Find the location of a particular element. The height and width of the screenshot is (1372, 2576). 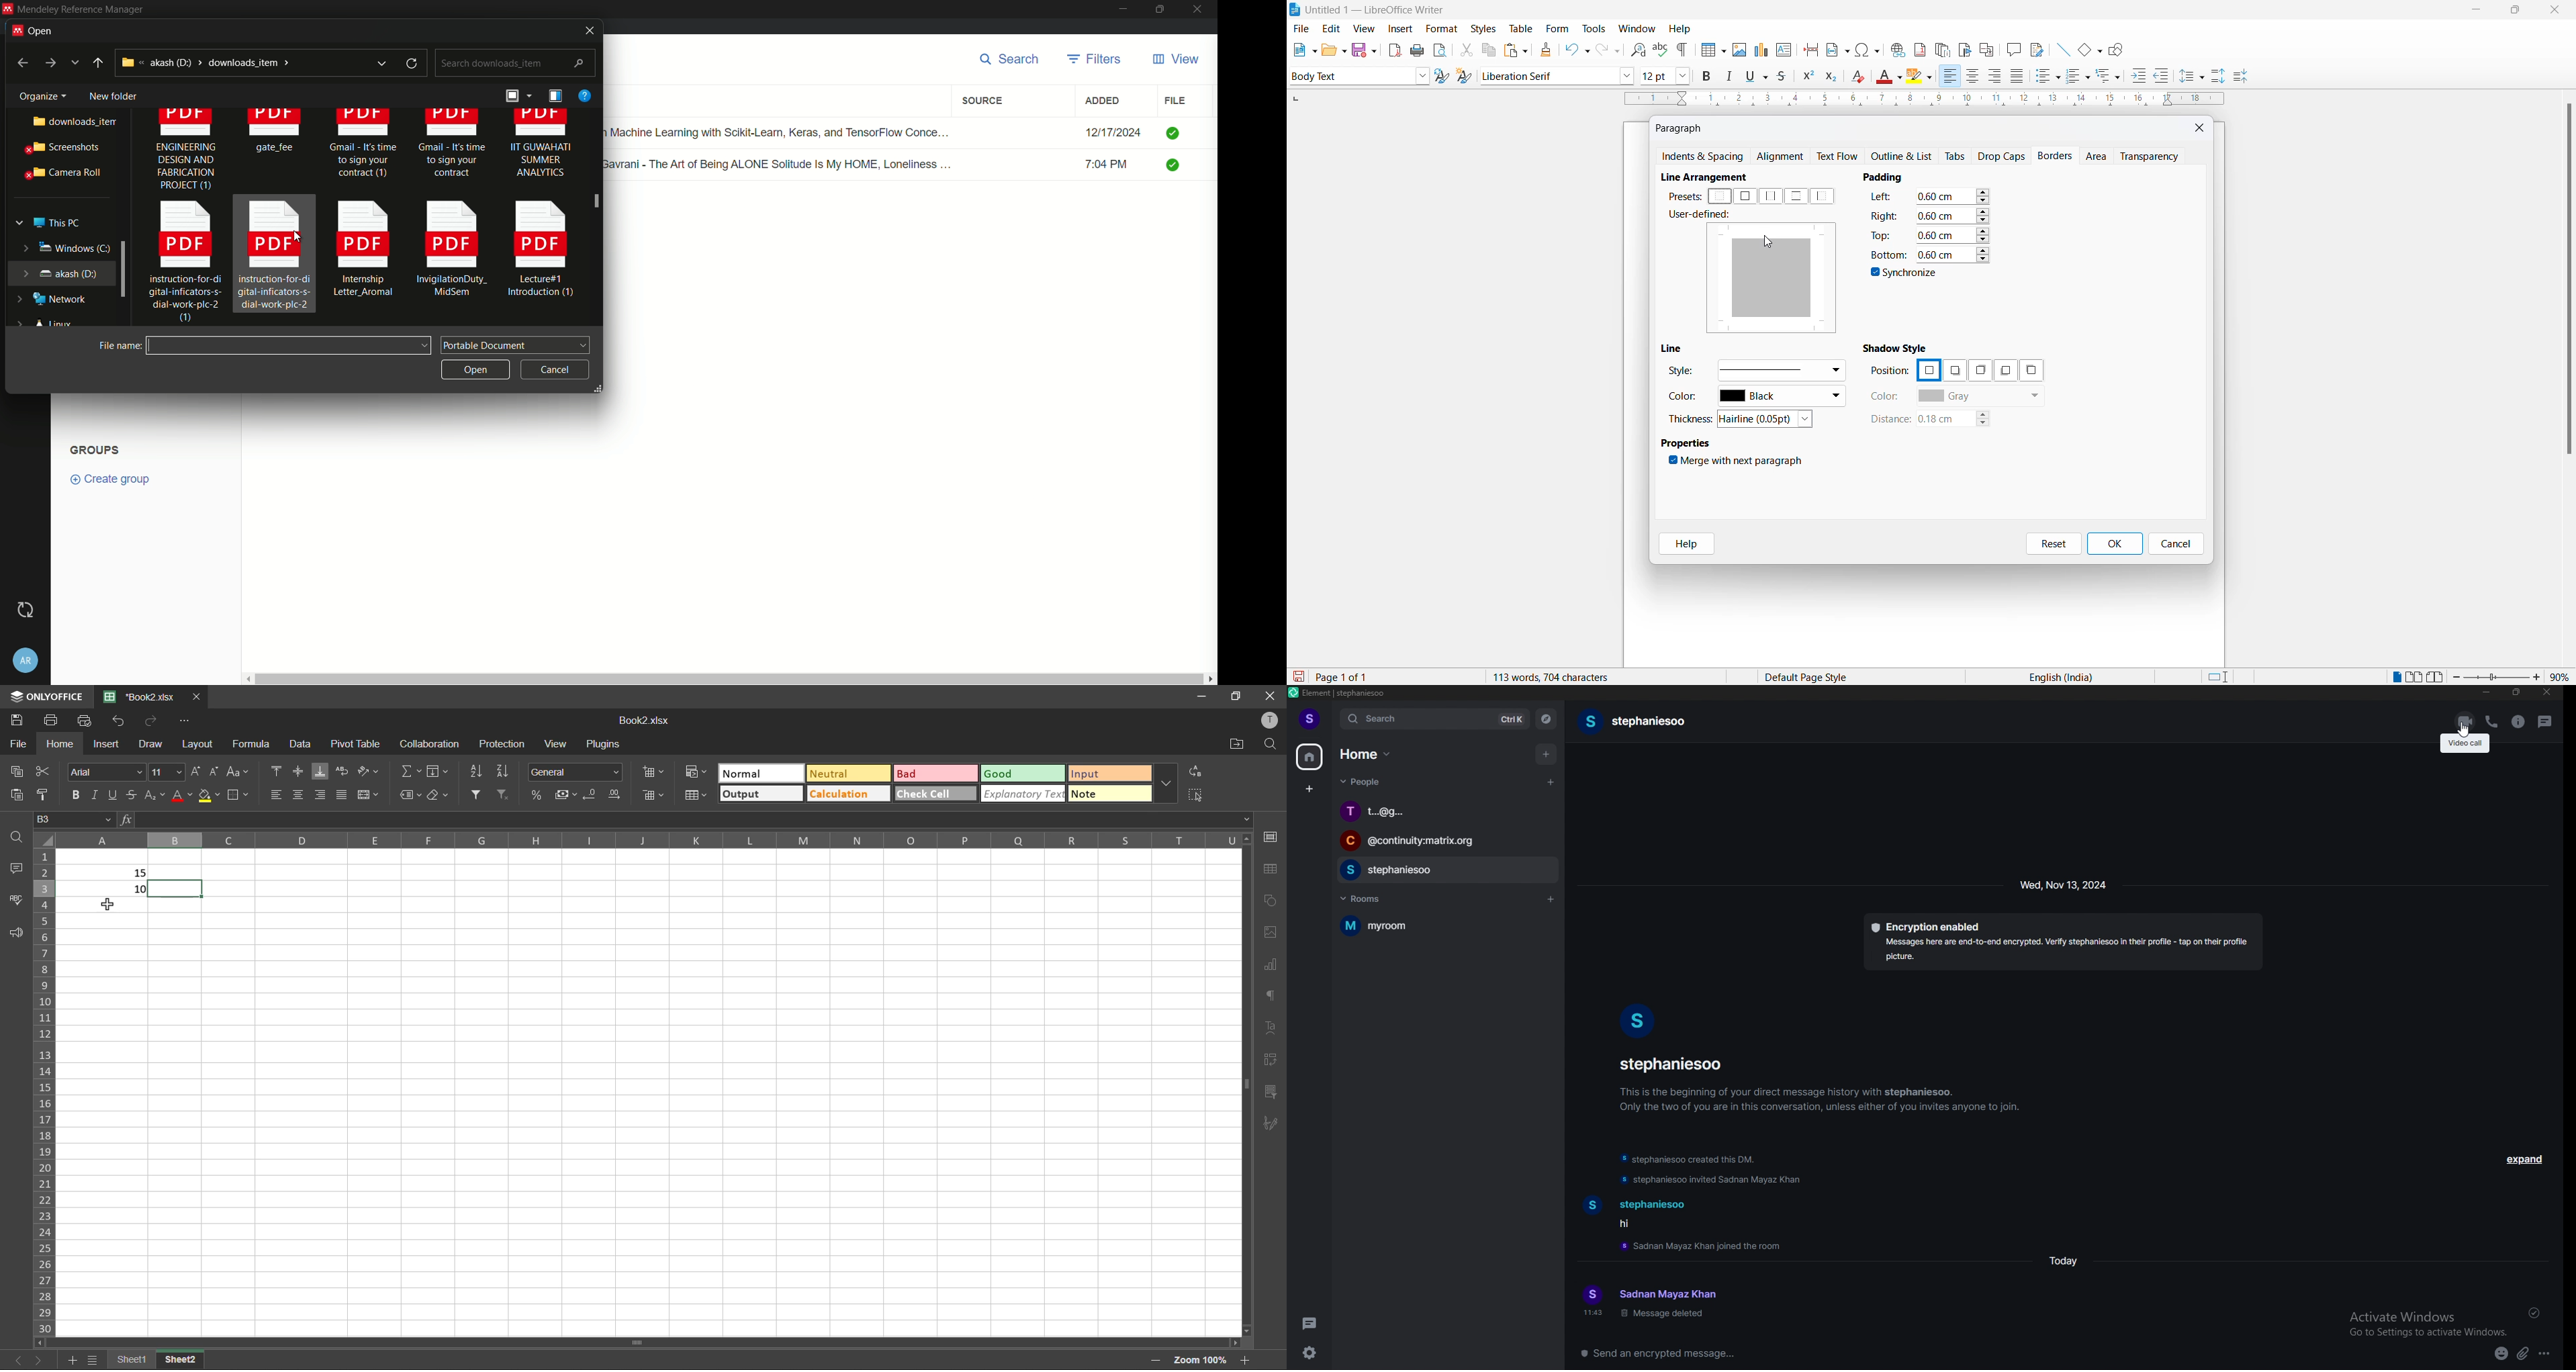

ok is located at coordinates (2114, 544).